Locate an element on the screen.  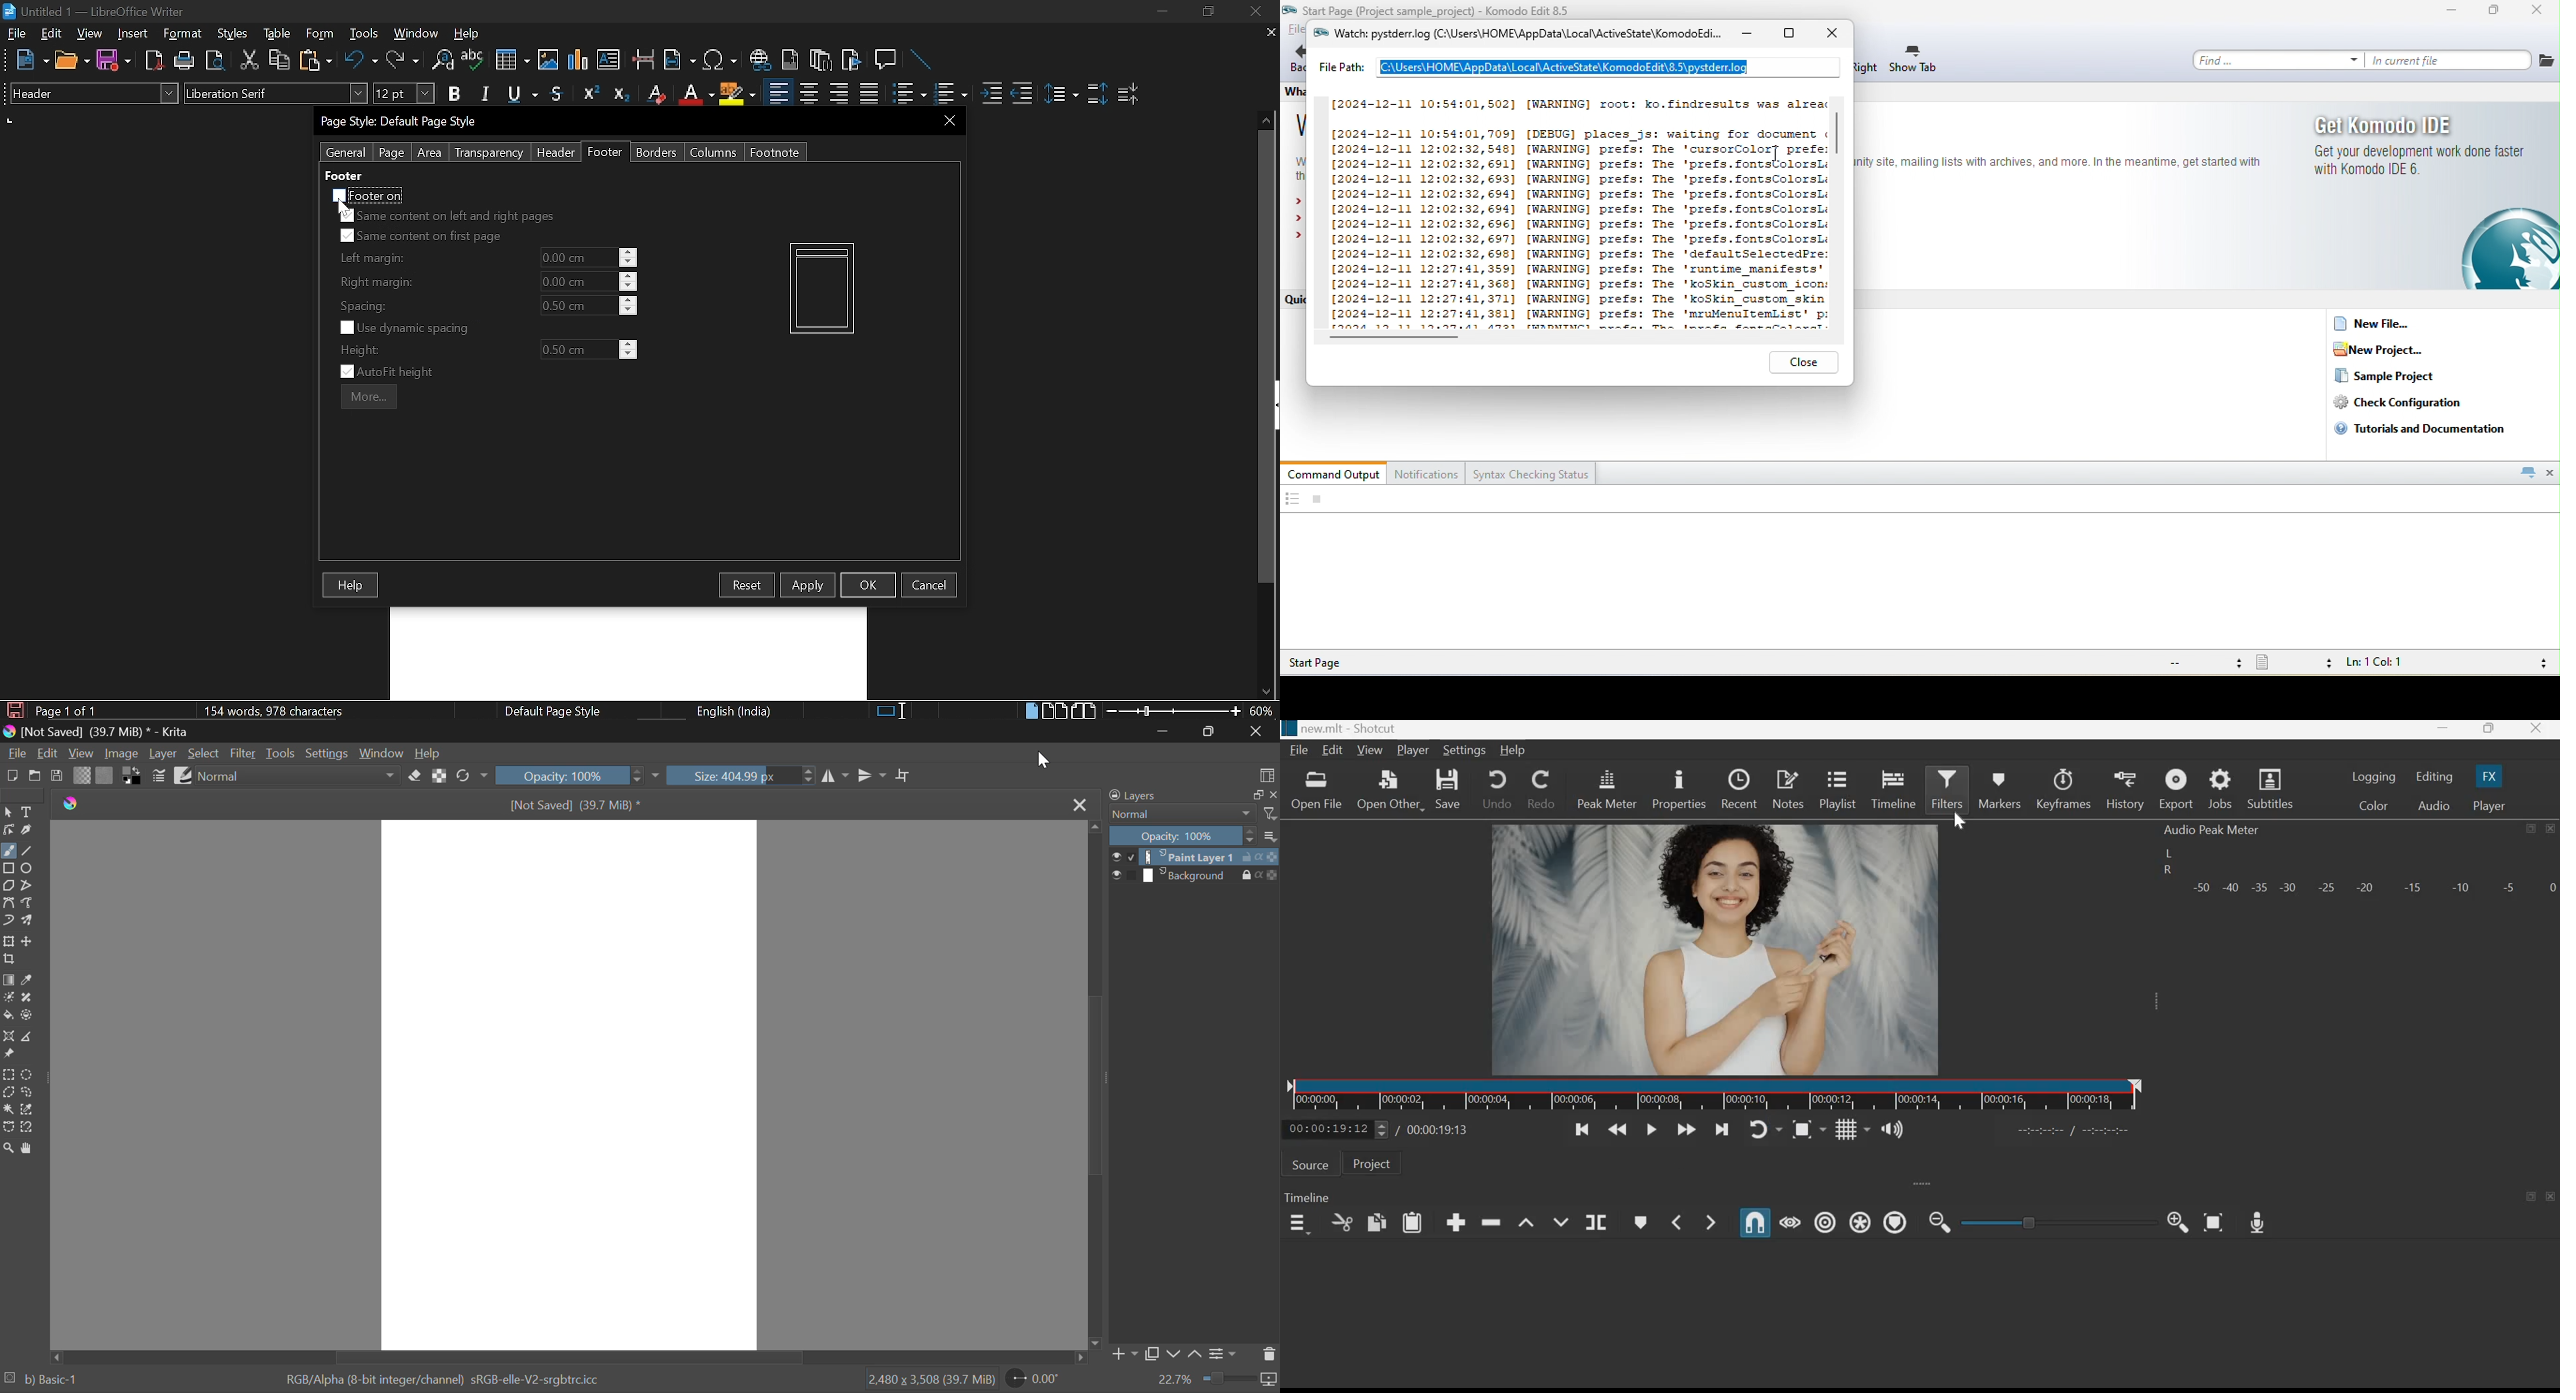
Page Rotation is located at coordinates (1032, 1380).